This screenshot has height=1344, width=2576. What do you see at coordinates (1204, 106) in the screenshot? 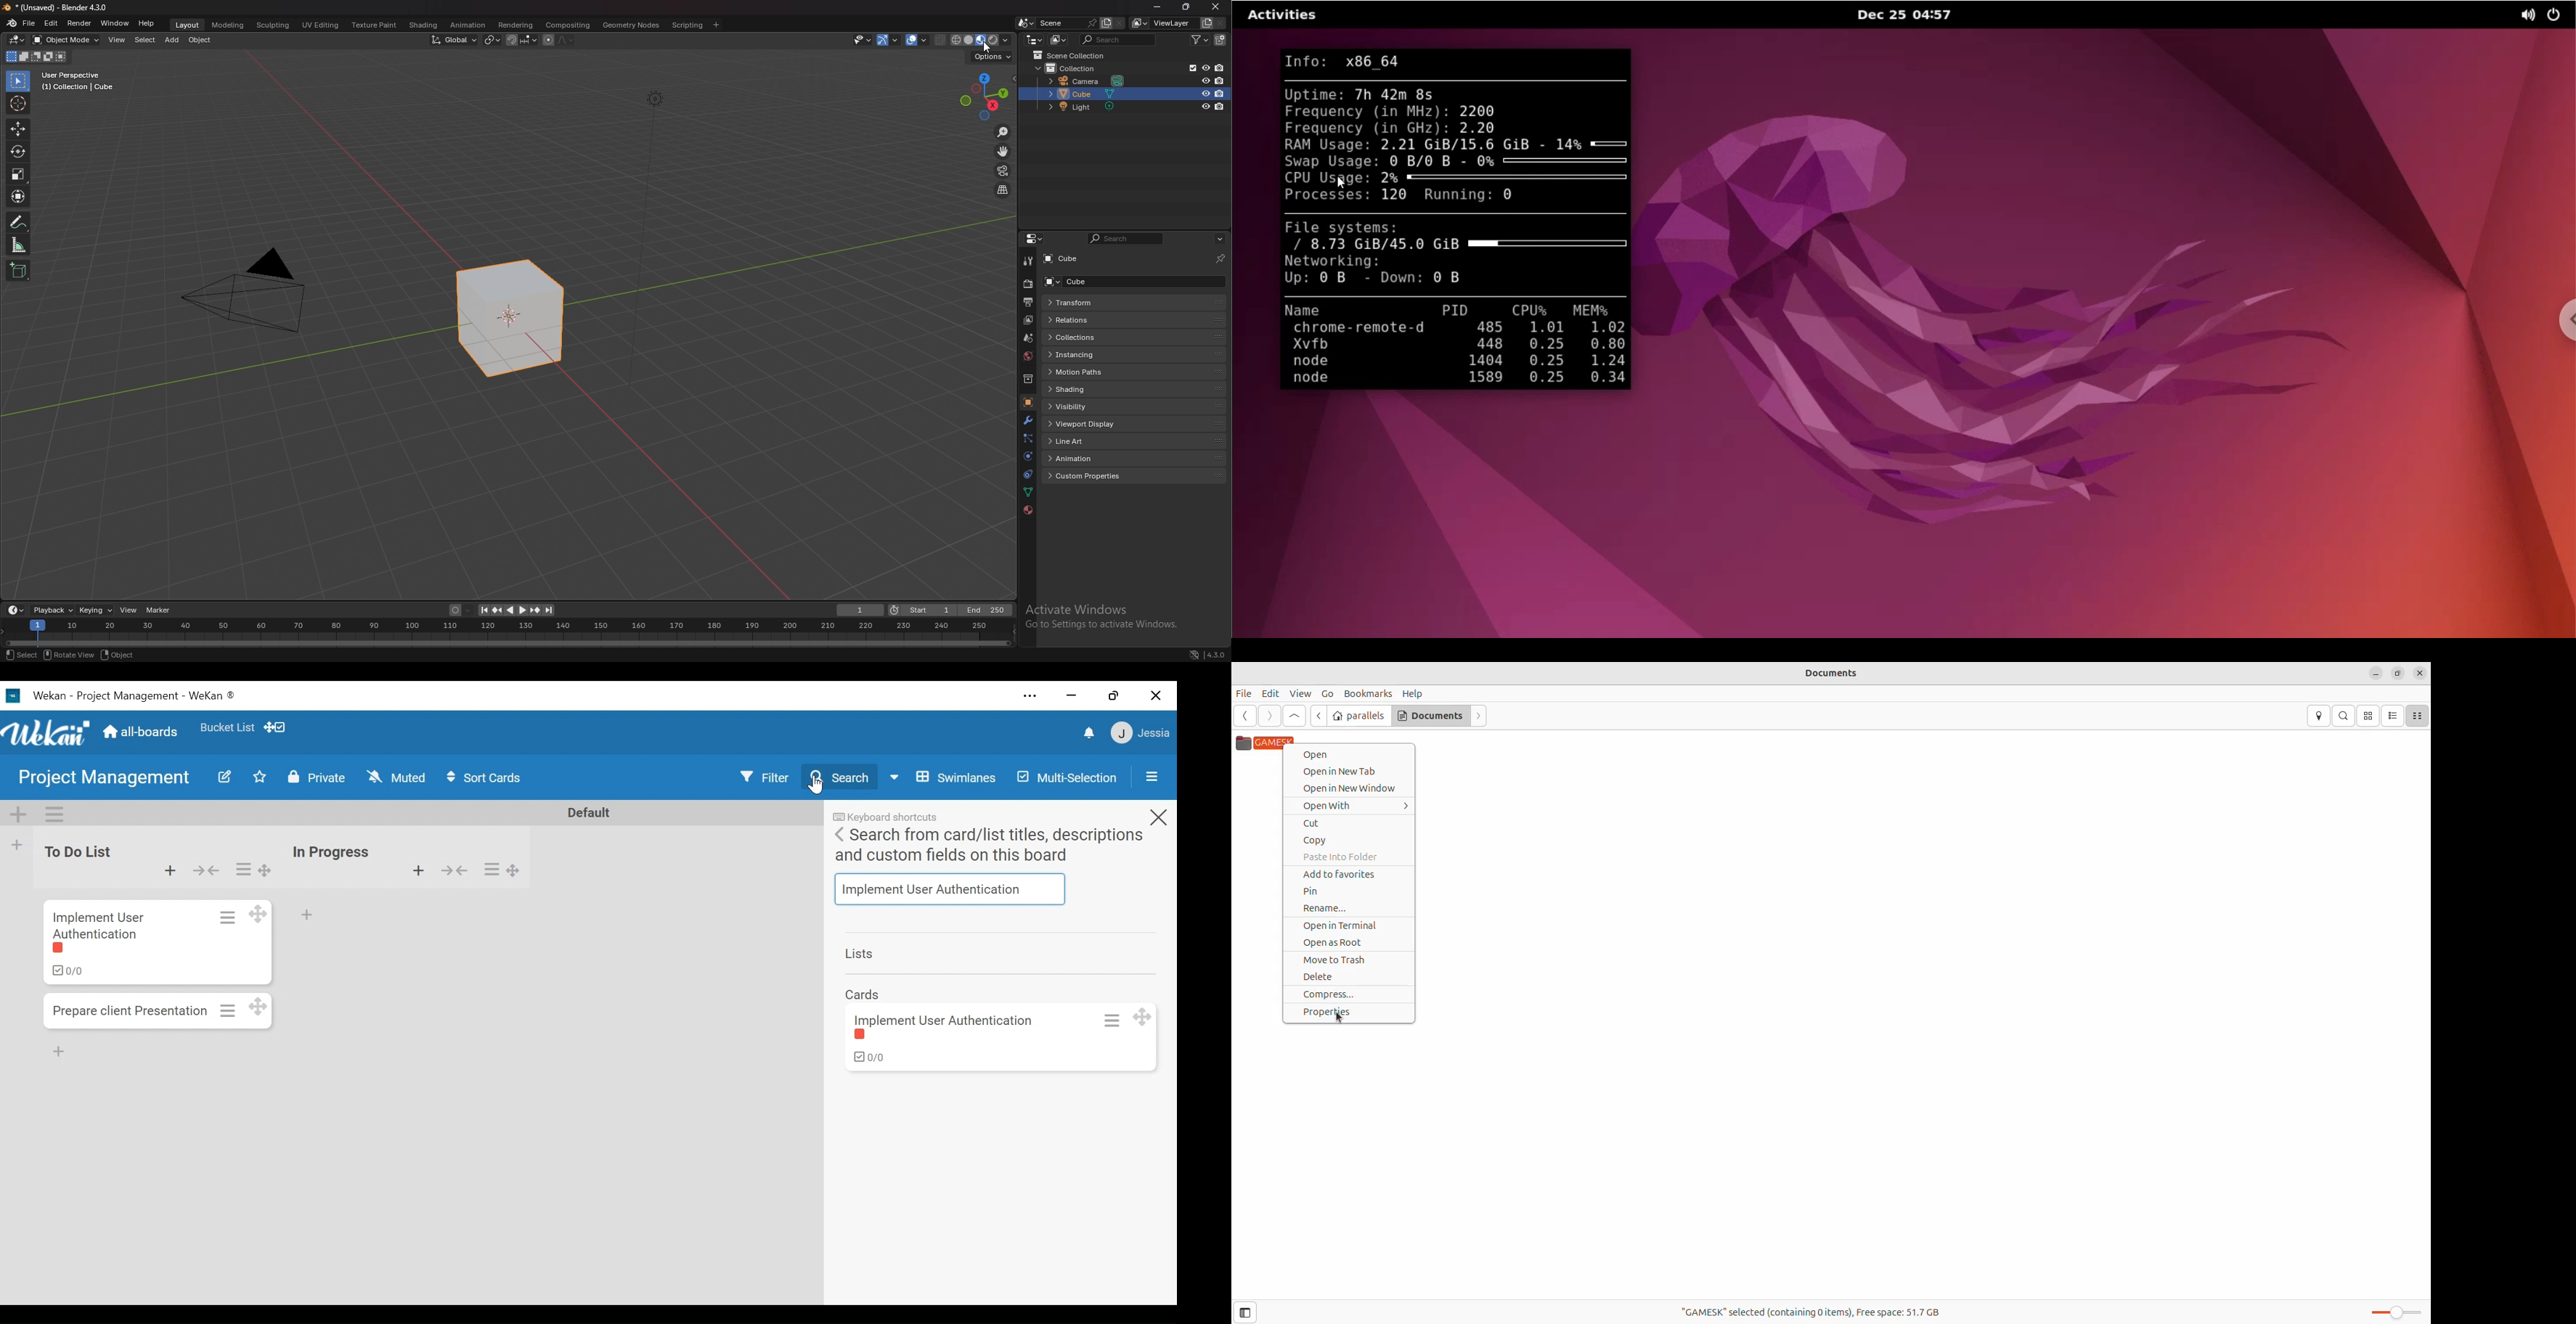
I see `hide in viewport` at bounding box center [1204, 106].